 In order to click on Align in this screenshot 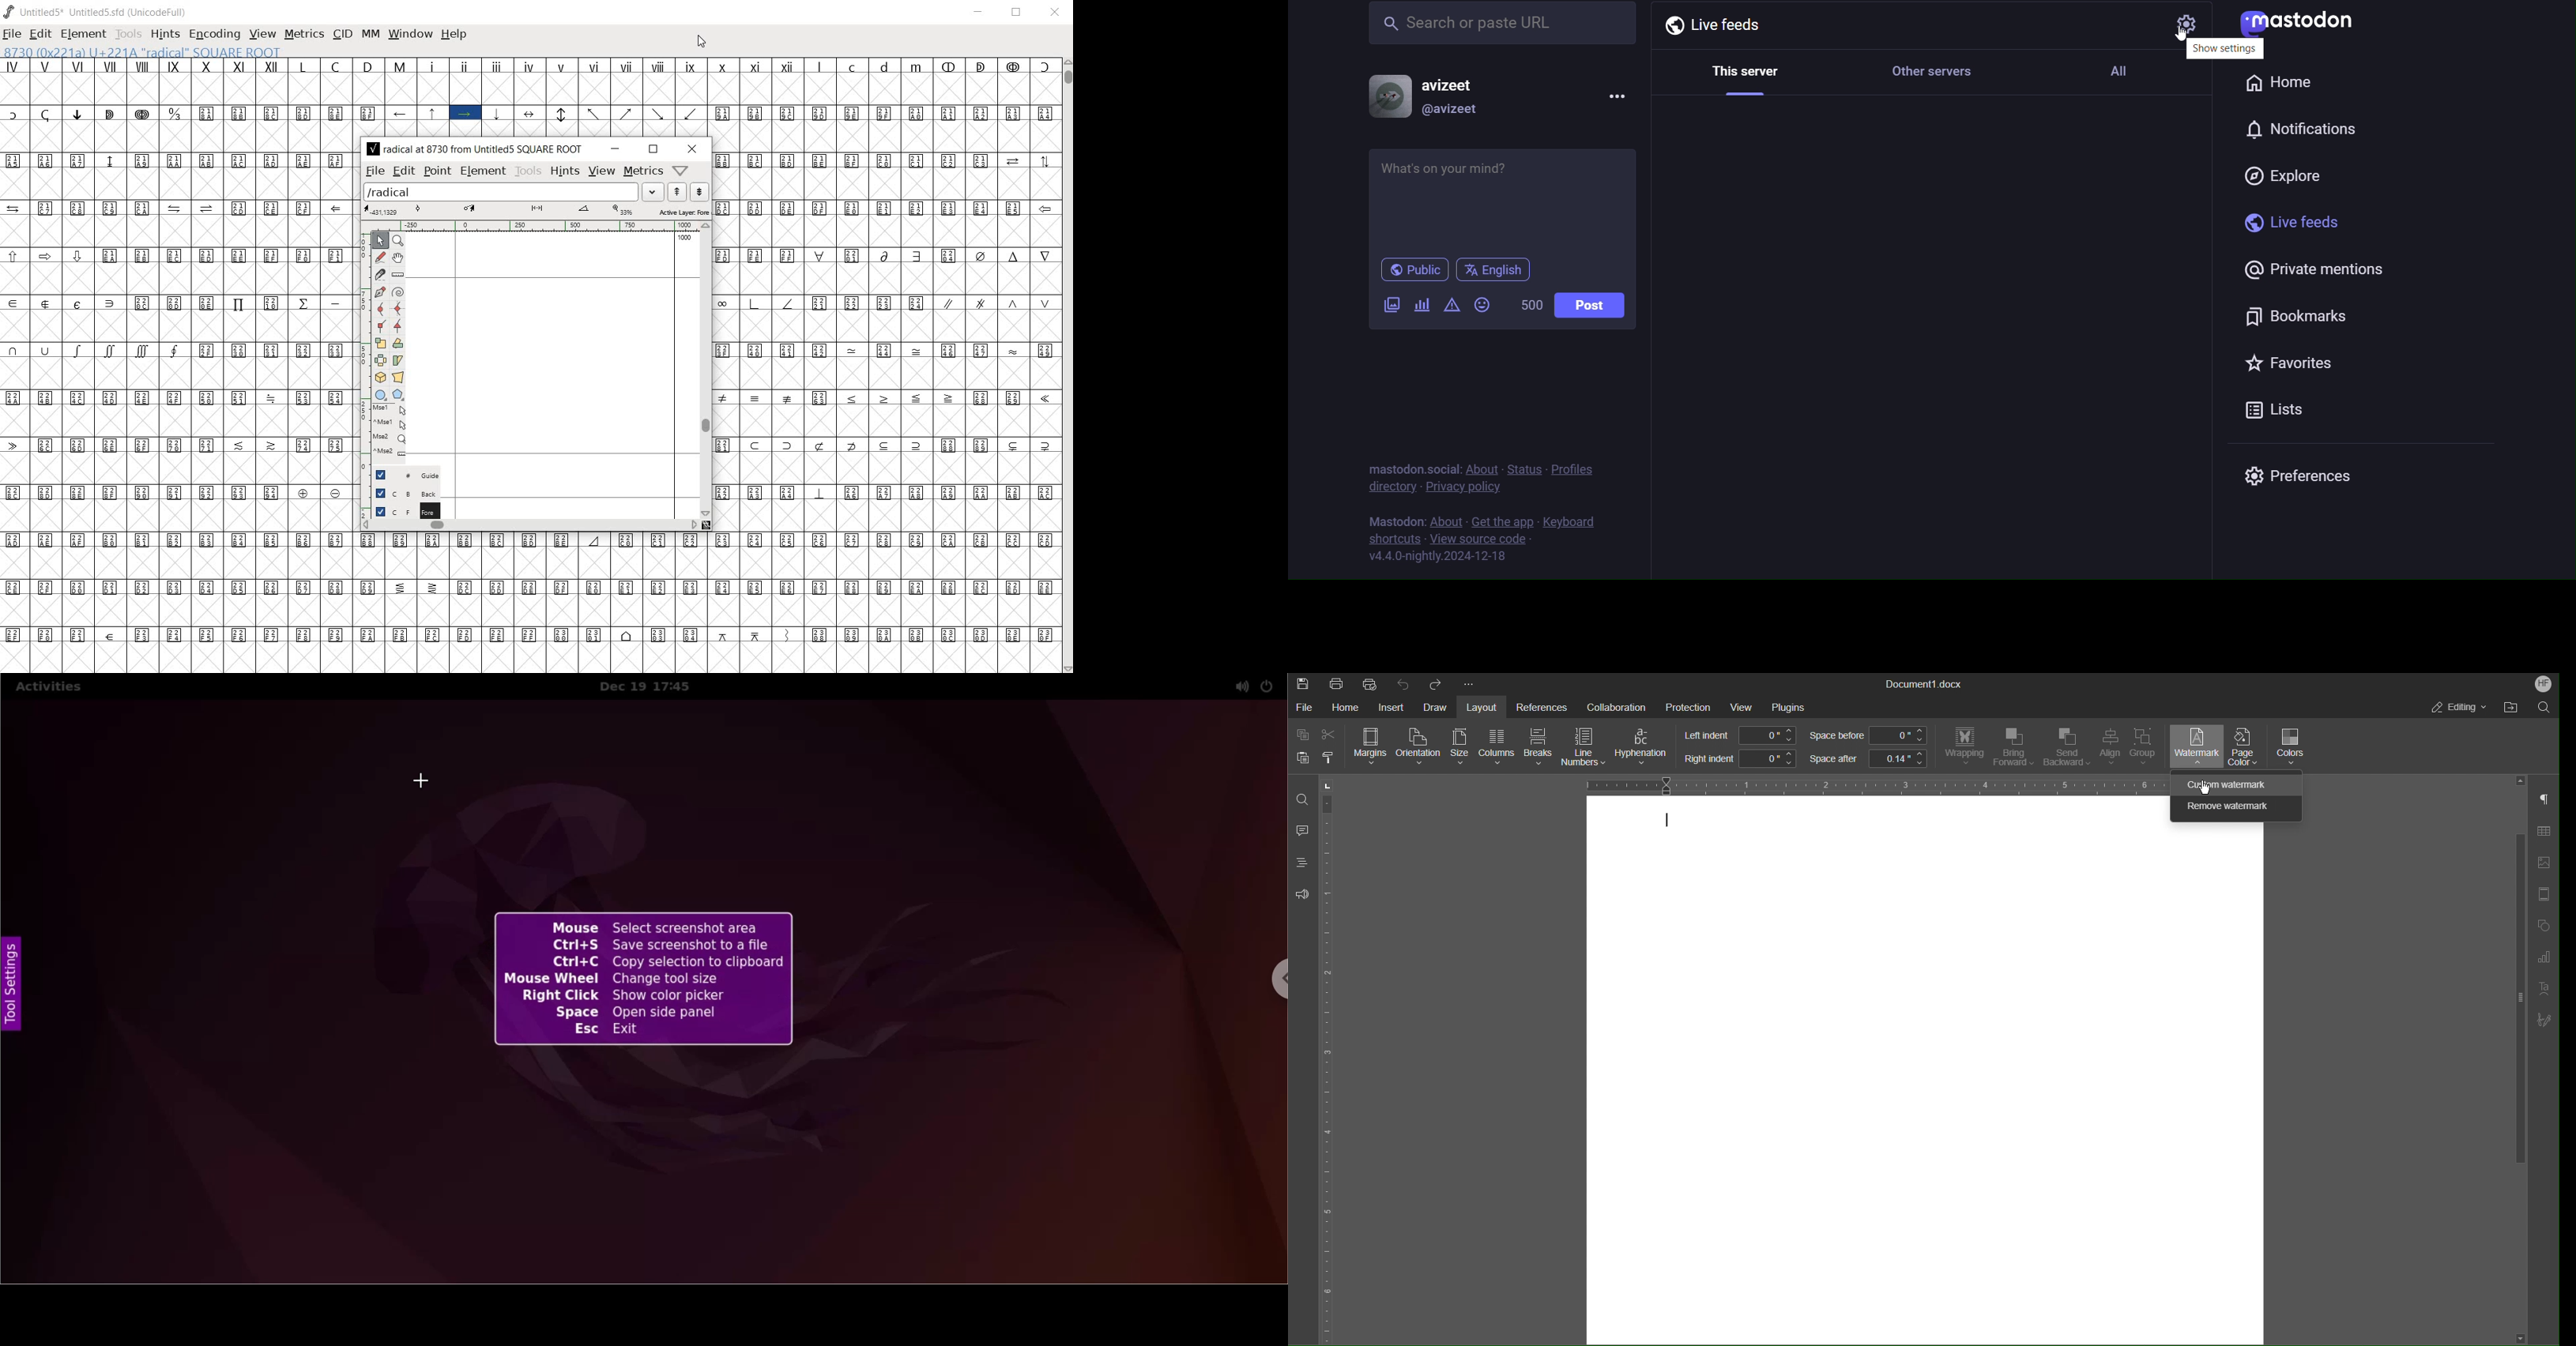, I will do `click(2109, 748)`.